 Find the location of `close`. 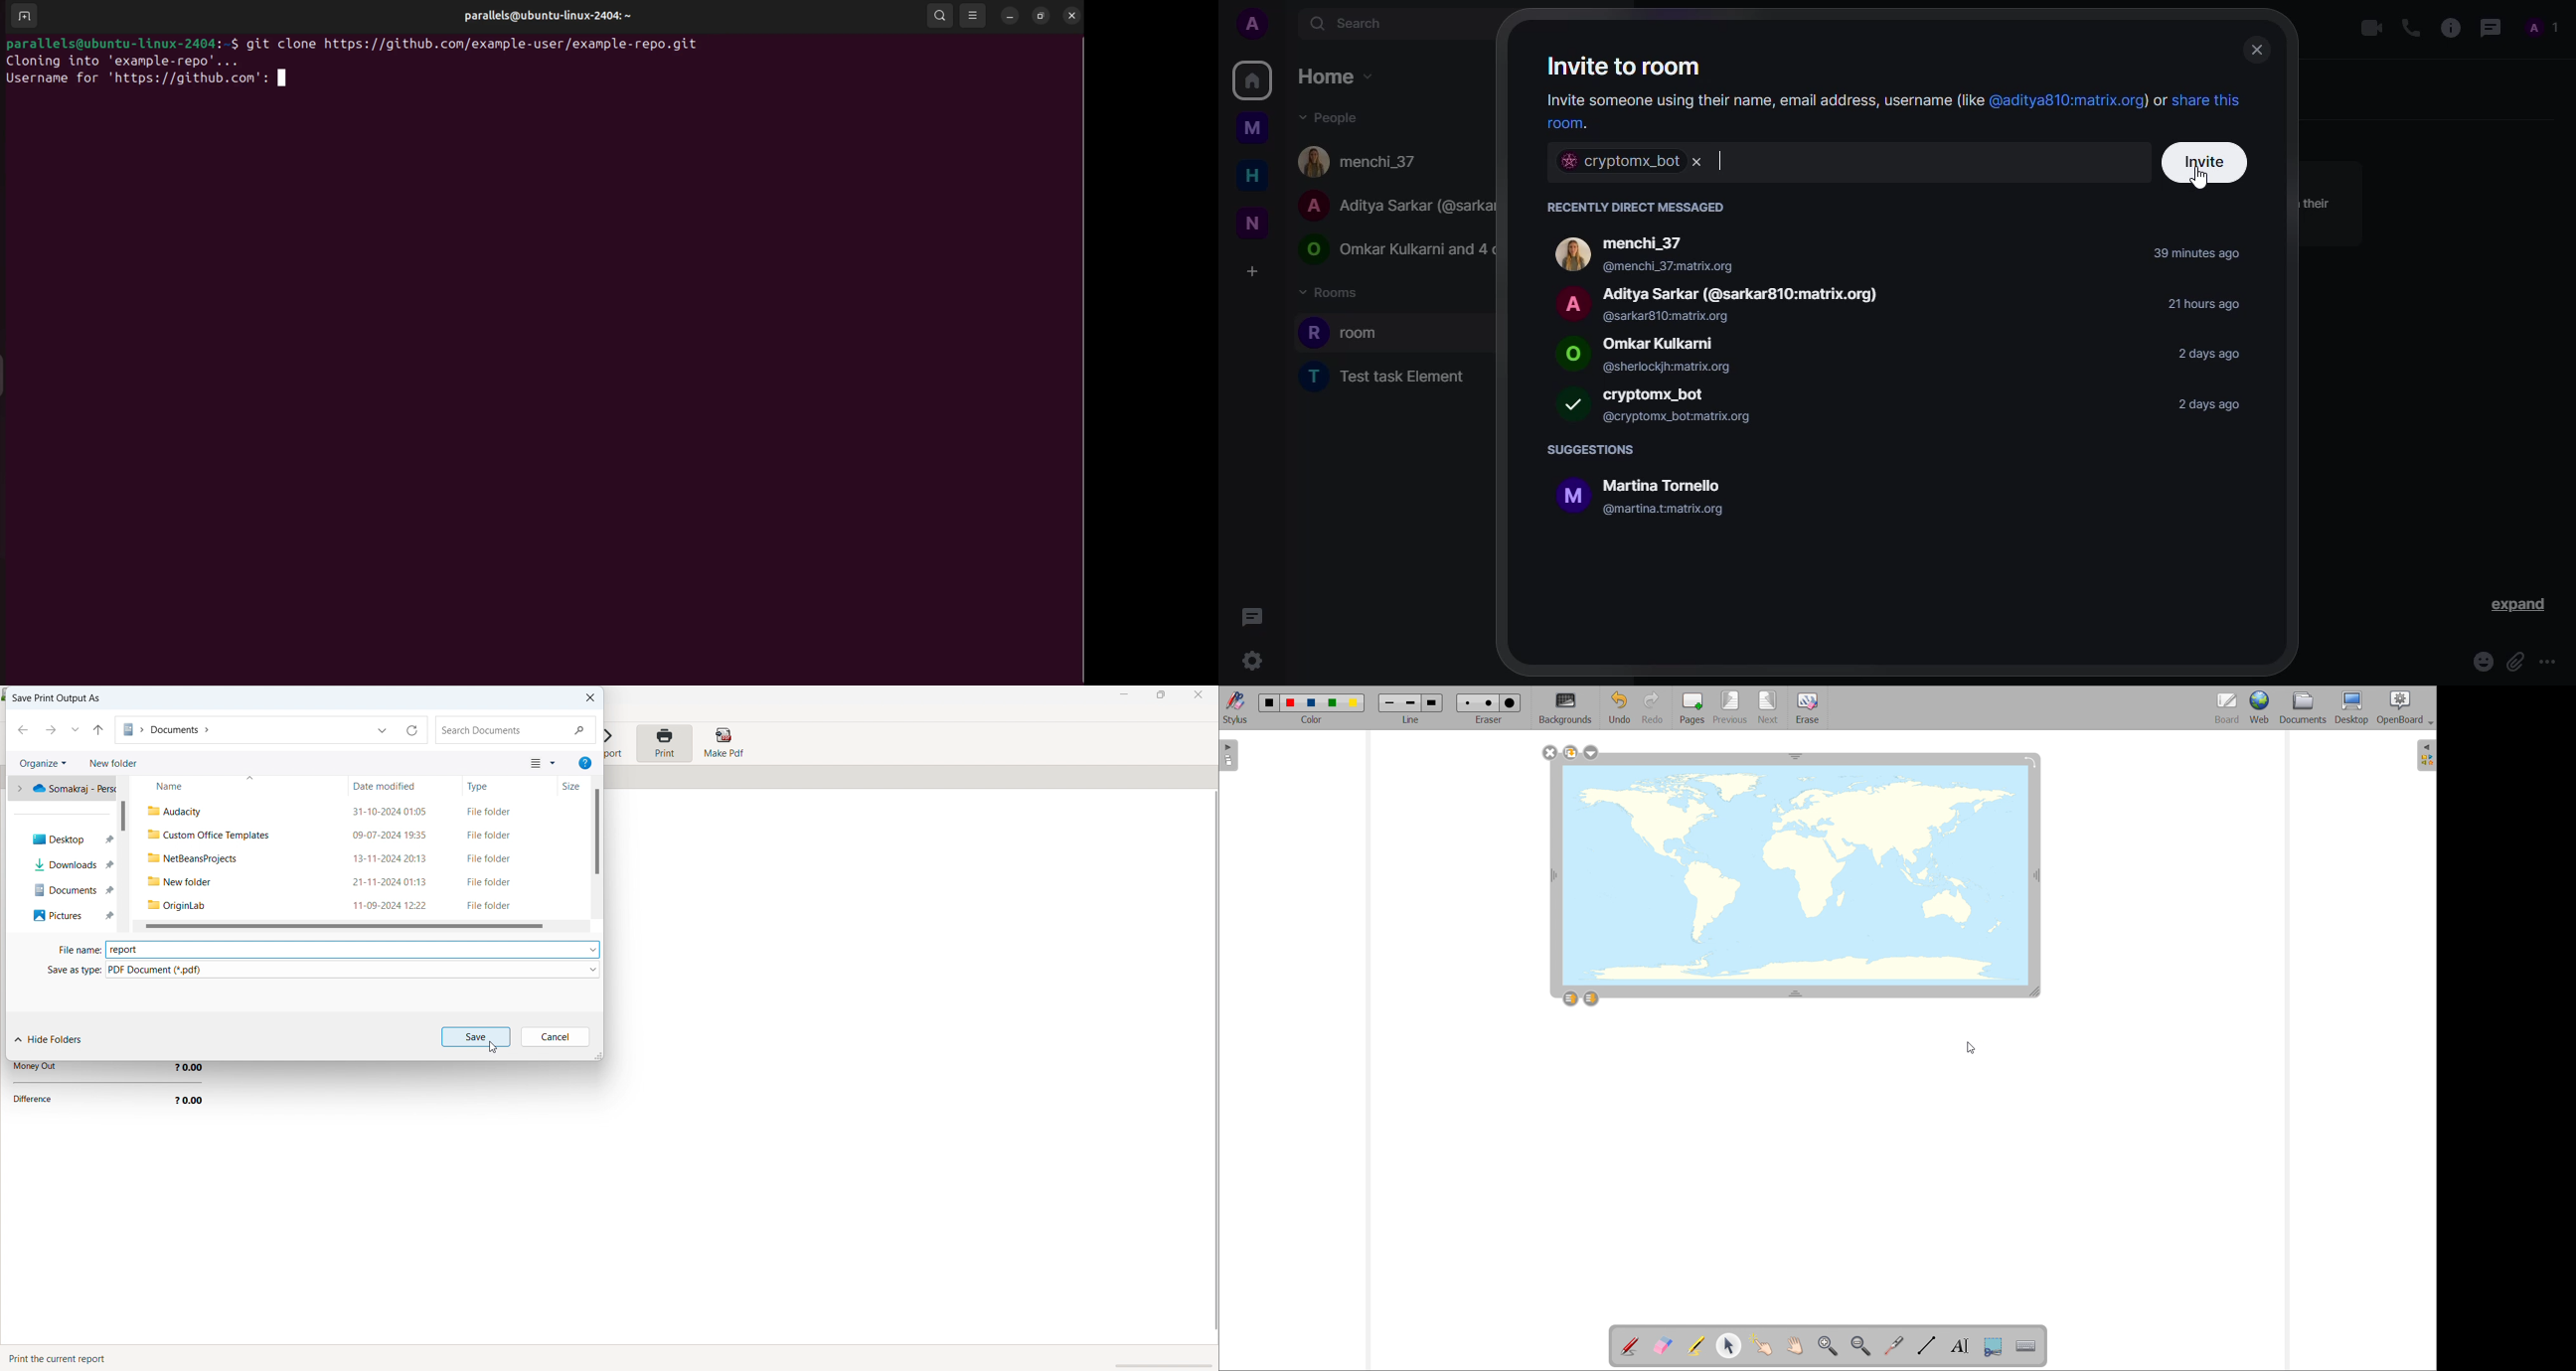

close is located at coordinates (2258, 51).